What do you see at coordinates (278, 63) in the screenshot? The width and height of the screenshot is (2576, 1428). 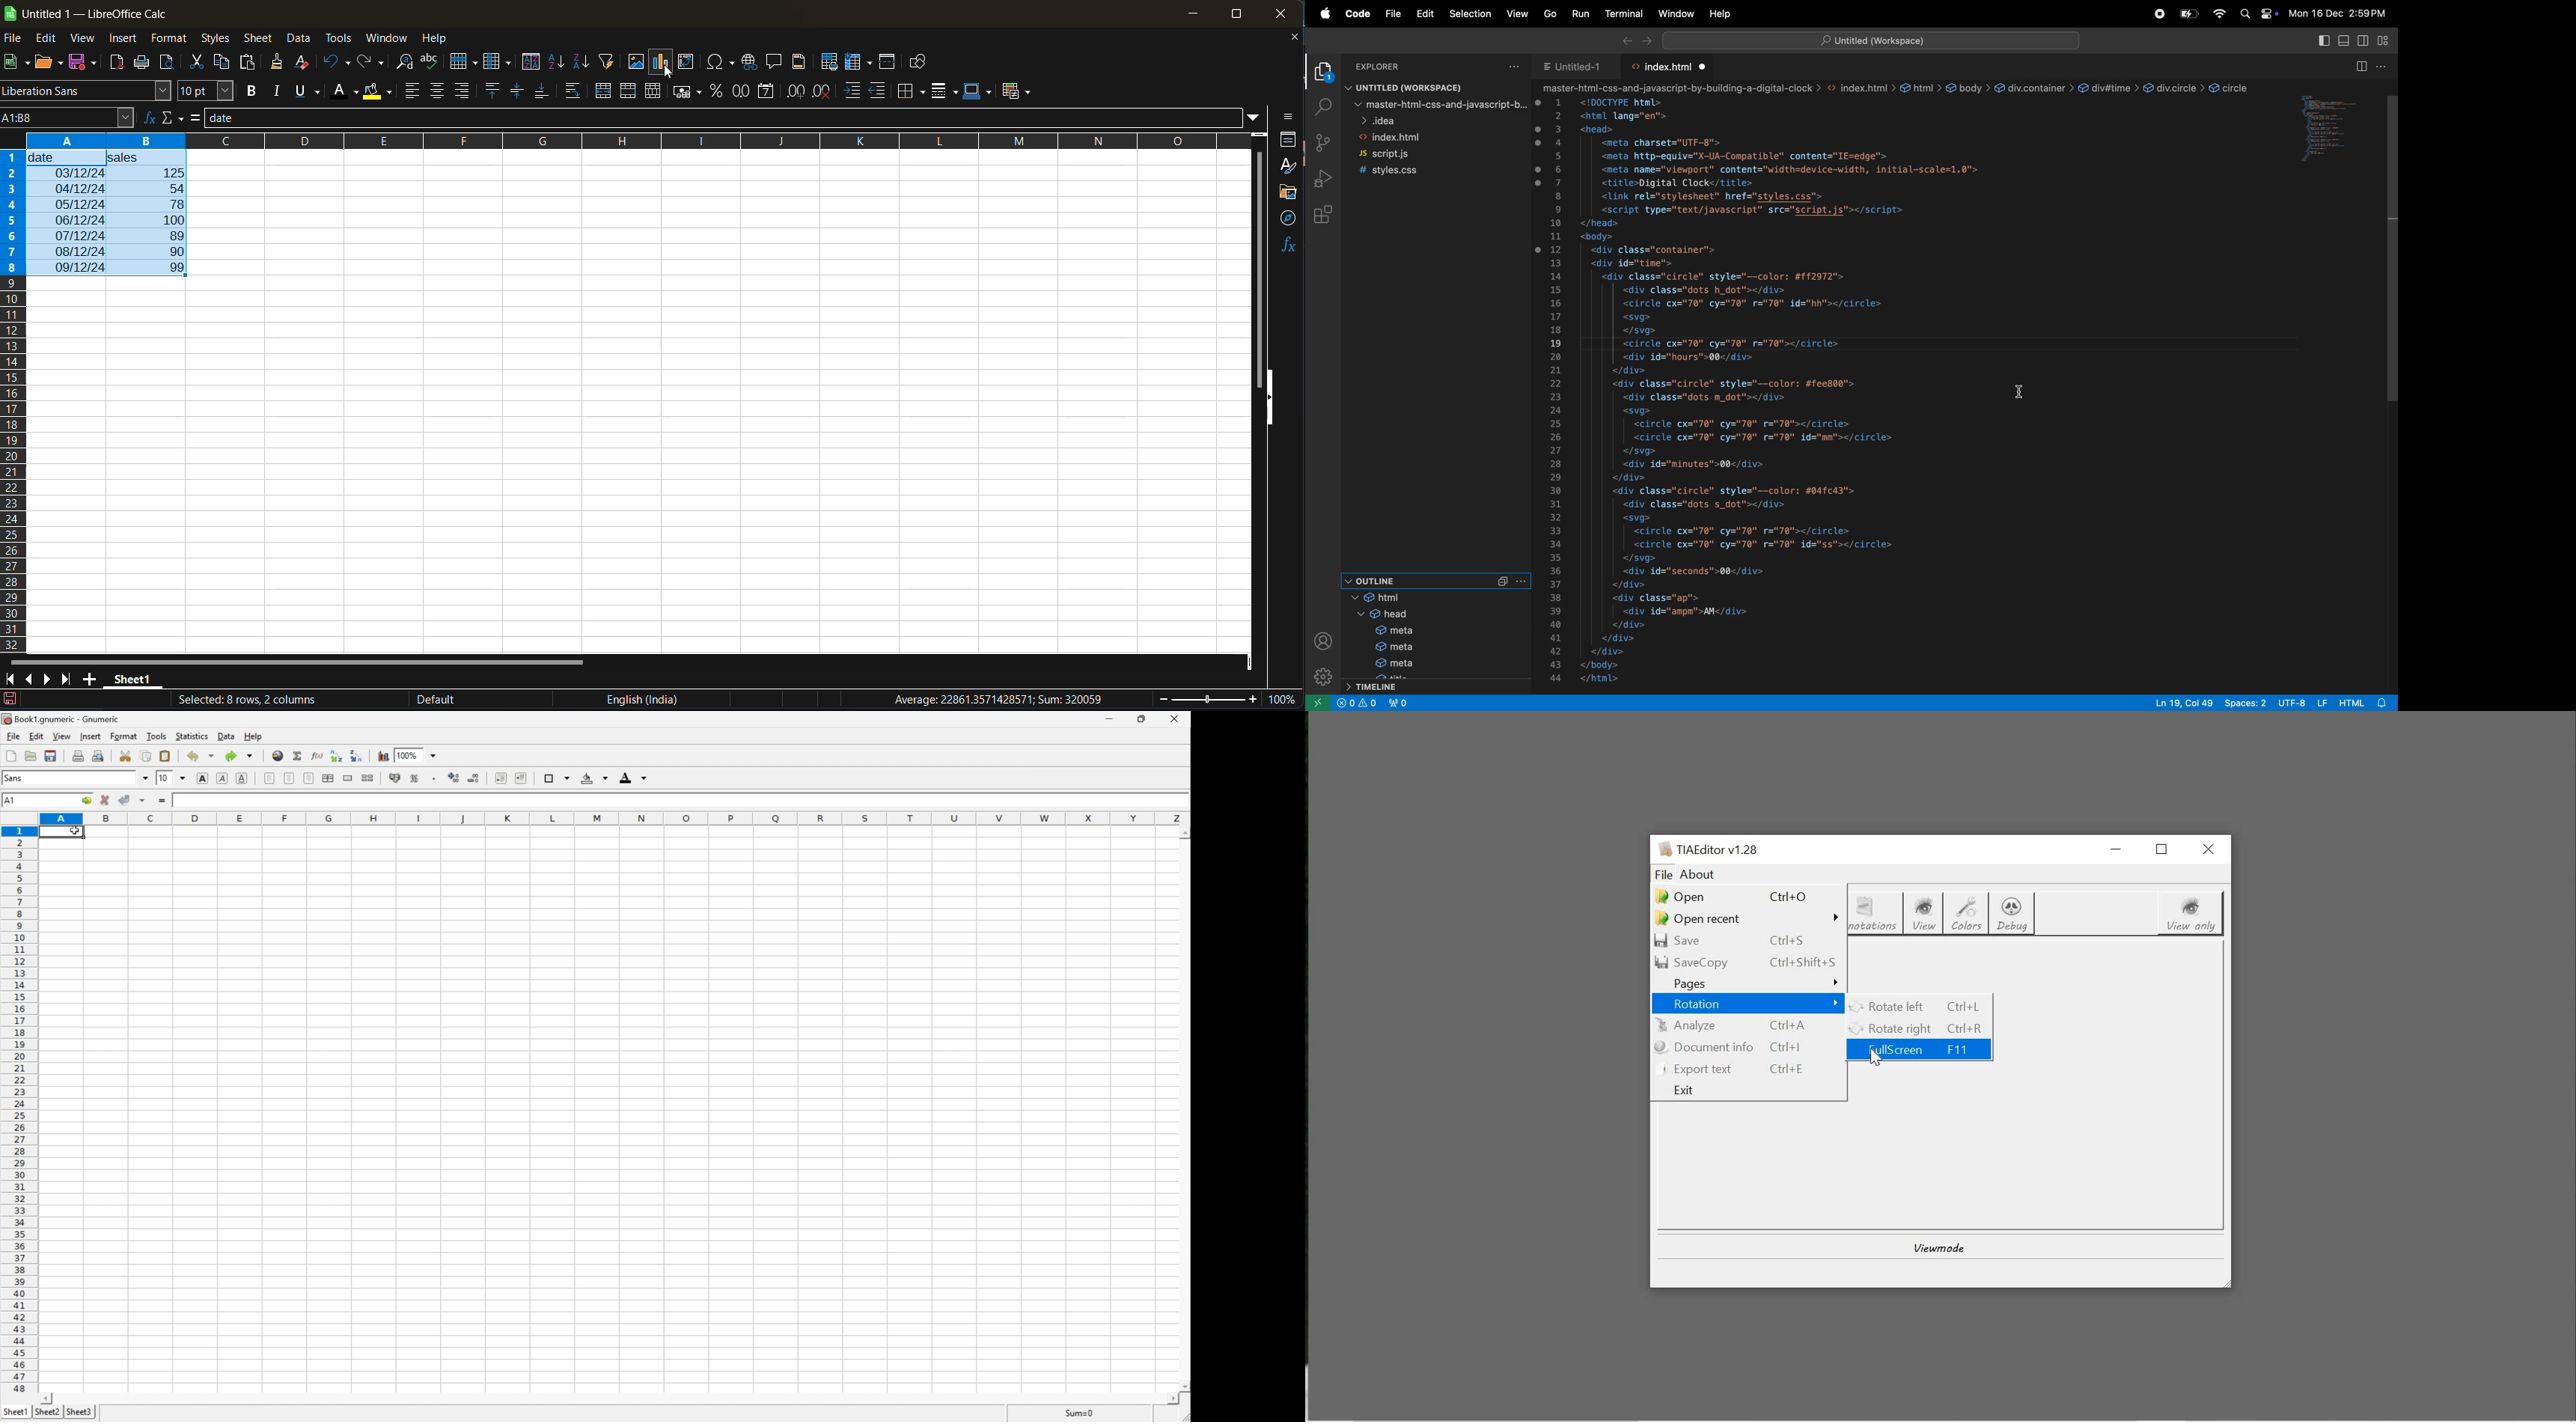 I see `clone formatting` at bounding box center [278, 63].